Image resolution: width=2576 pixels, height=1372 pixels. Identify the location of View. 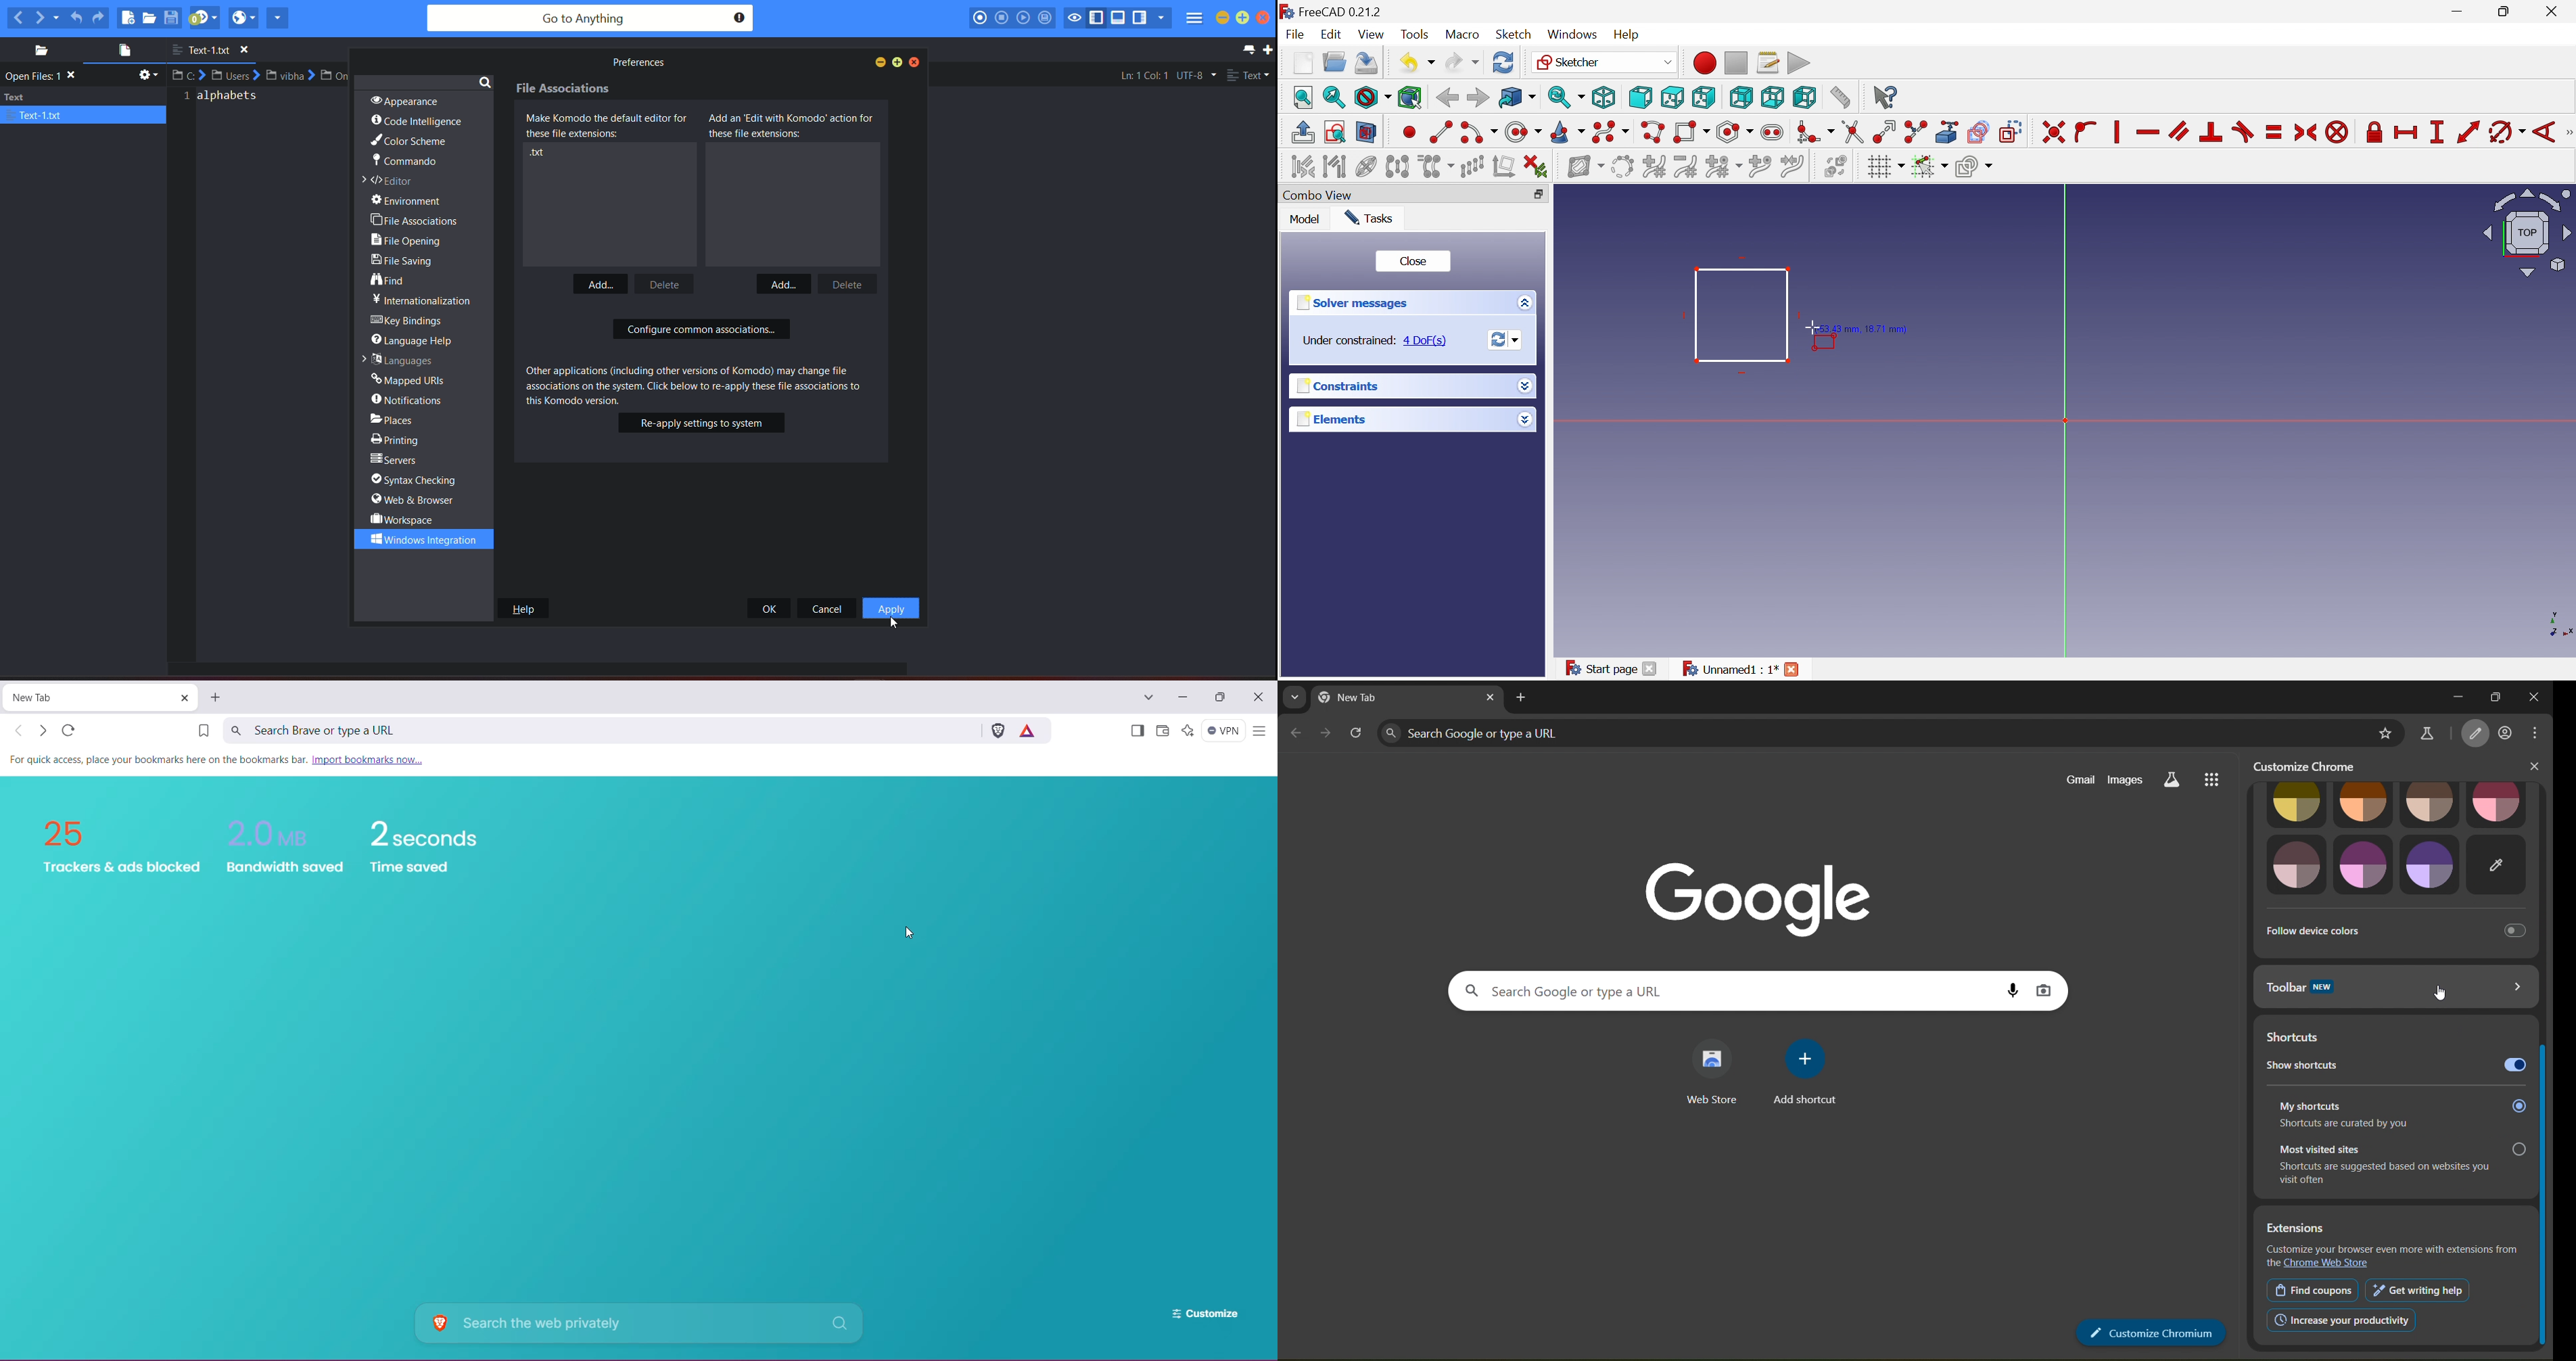
(1373, 37).